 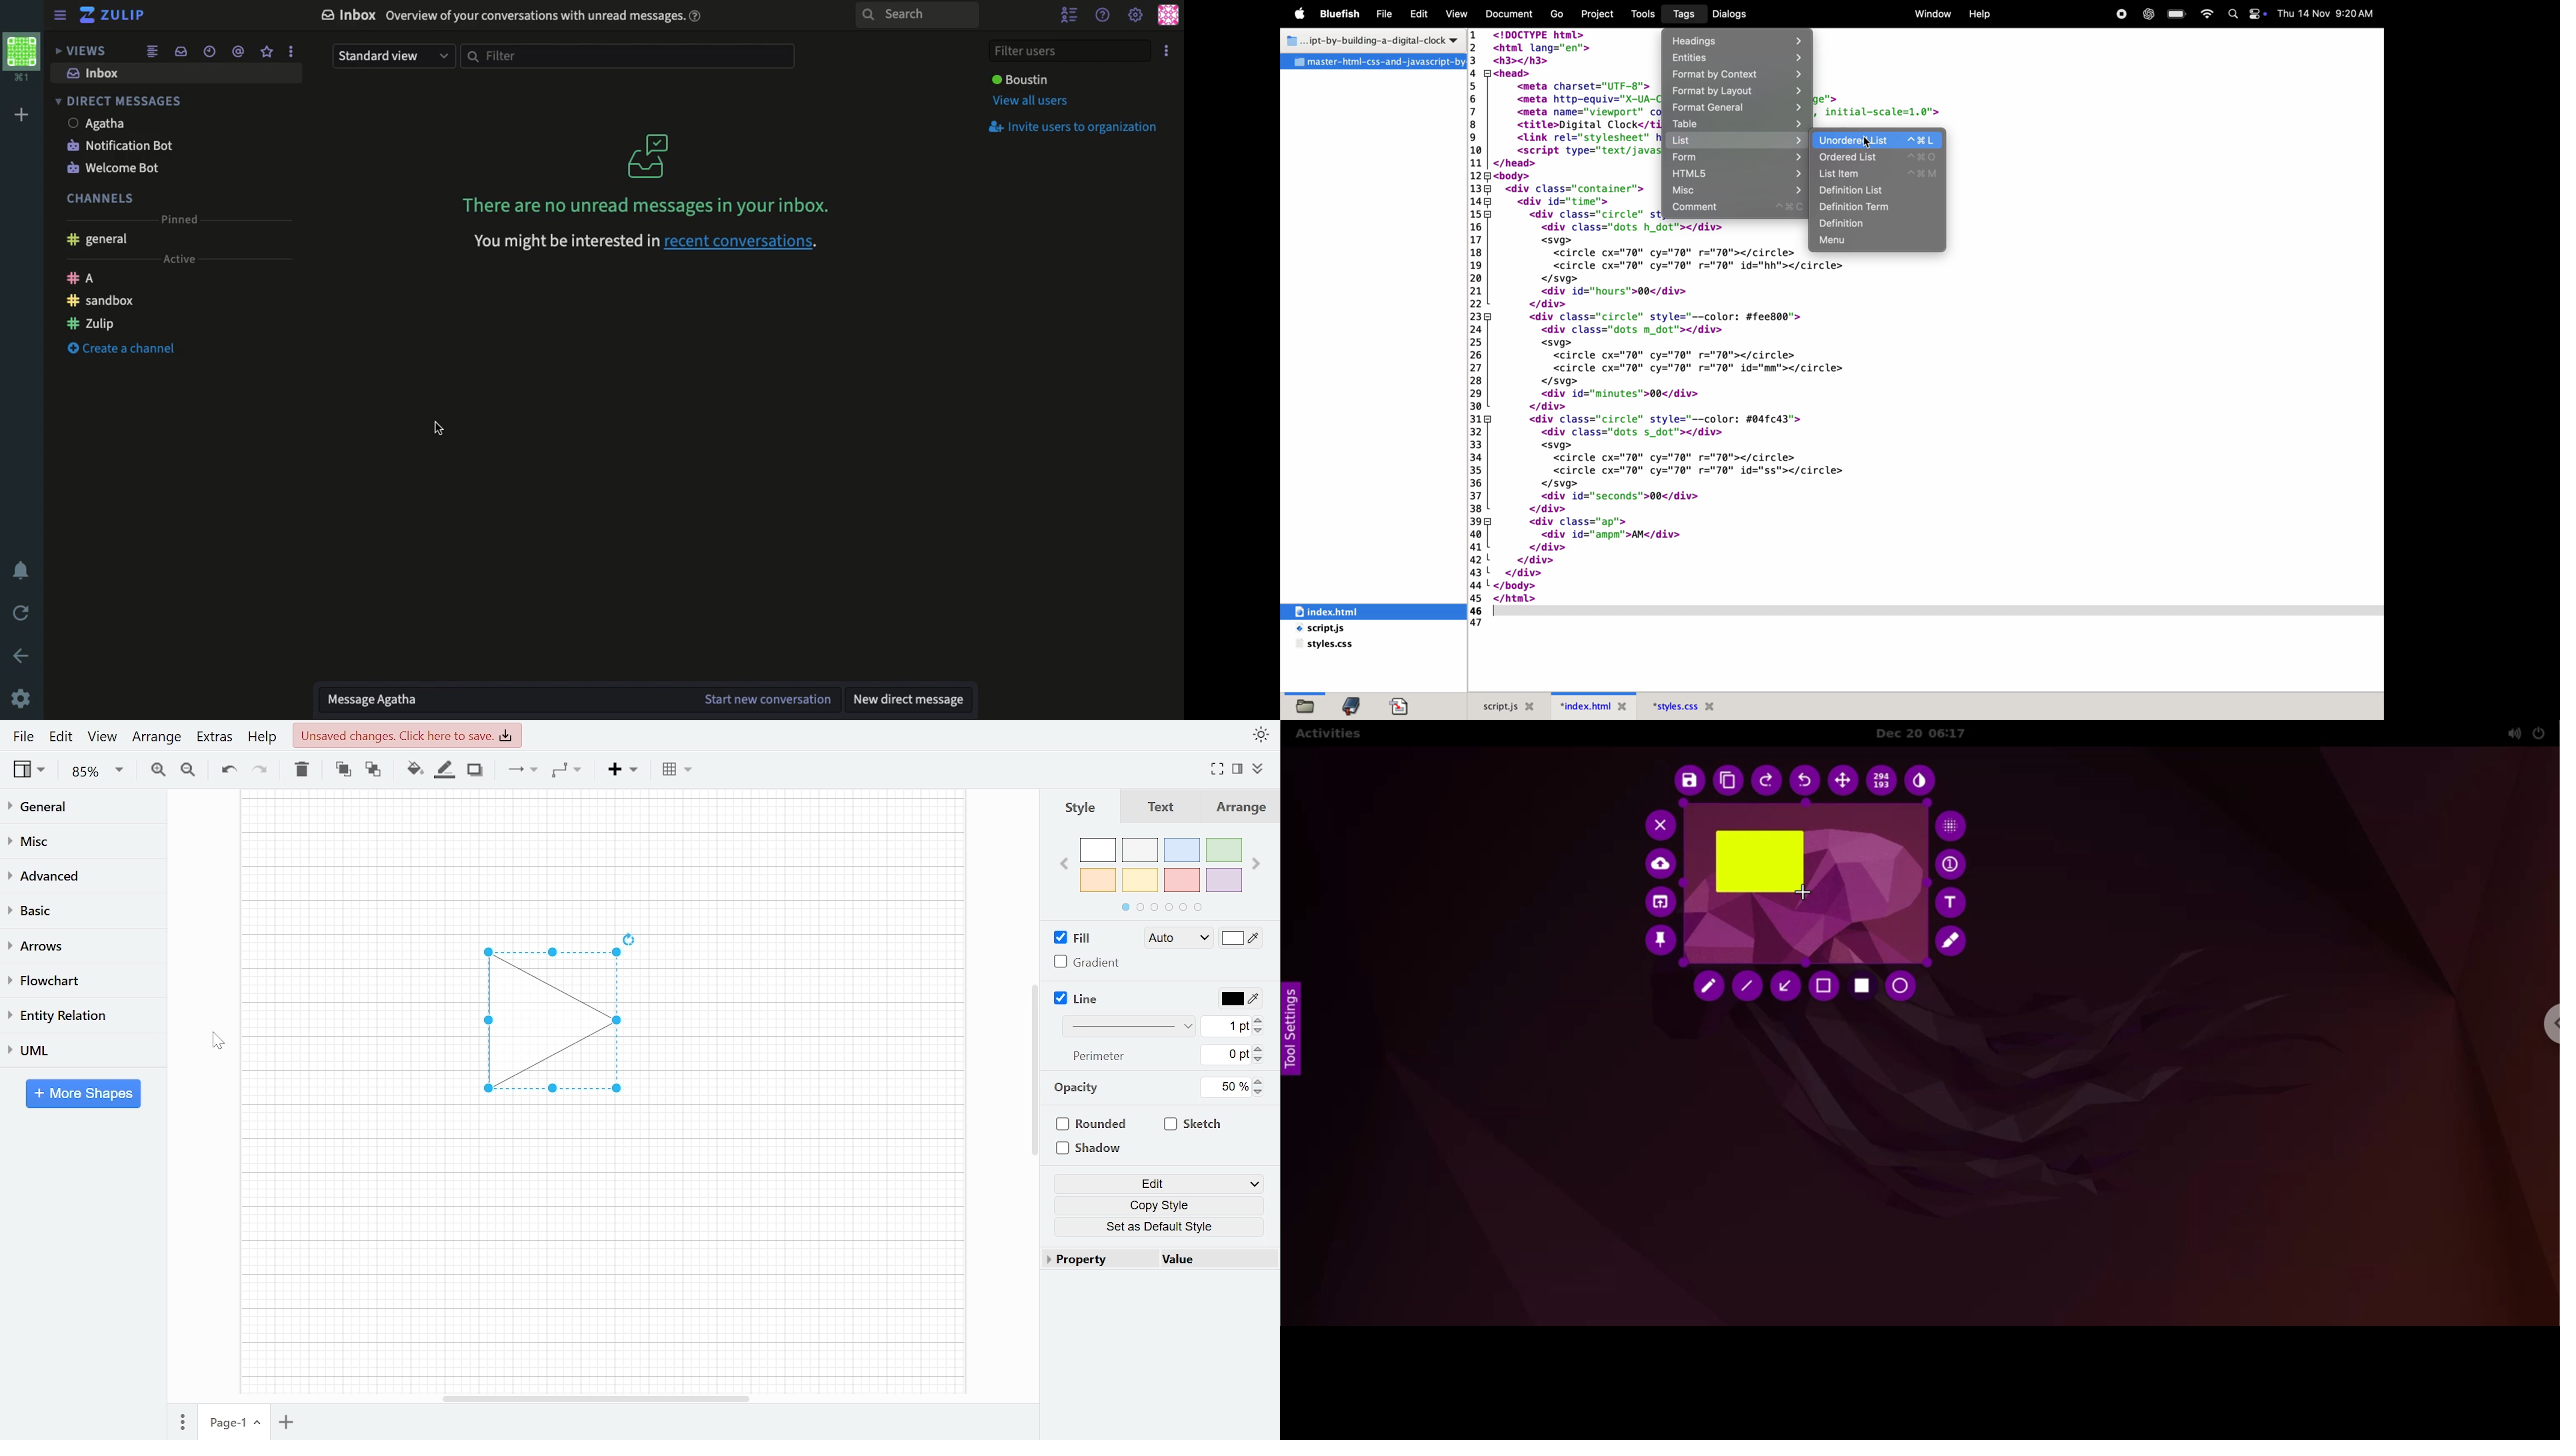 What do you see at coordinates (1869, 137) in the screenshot?
I see `cursor` at bounding box center [1869, 137].